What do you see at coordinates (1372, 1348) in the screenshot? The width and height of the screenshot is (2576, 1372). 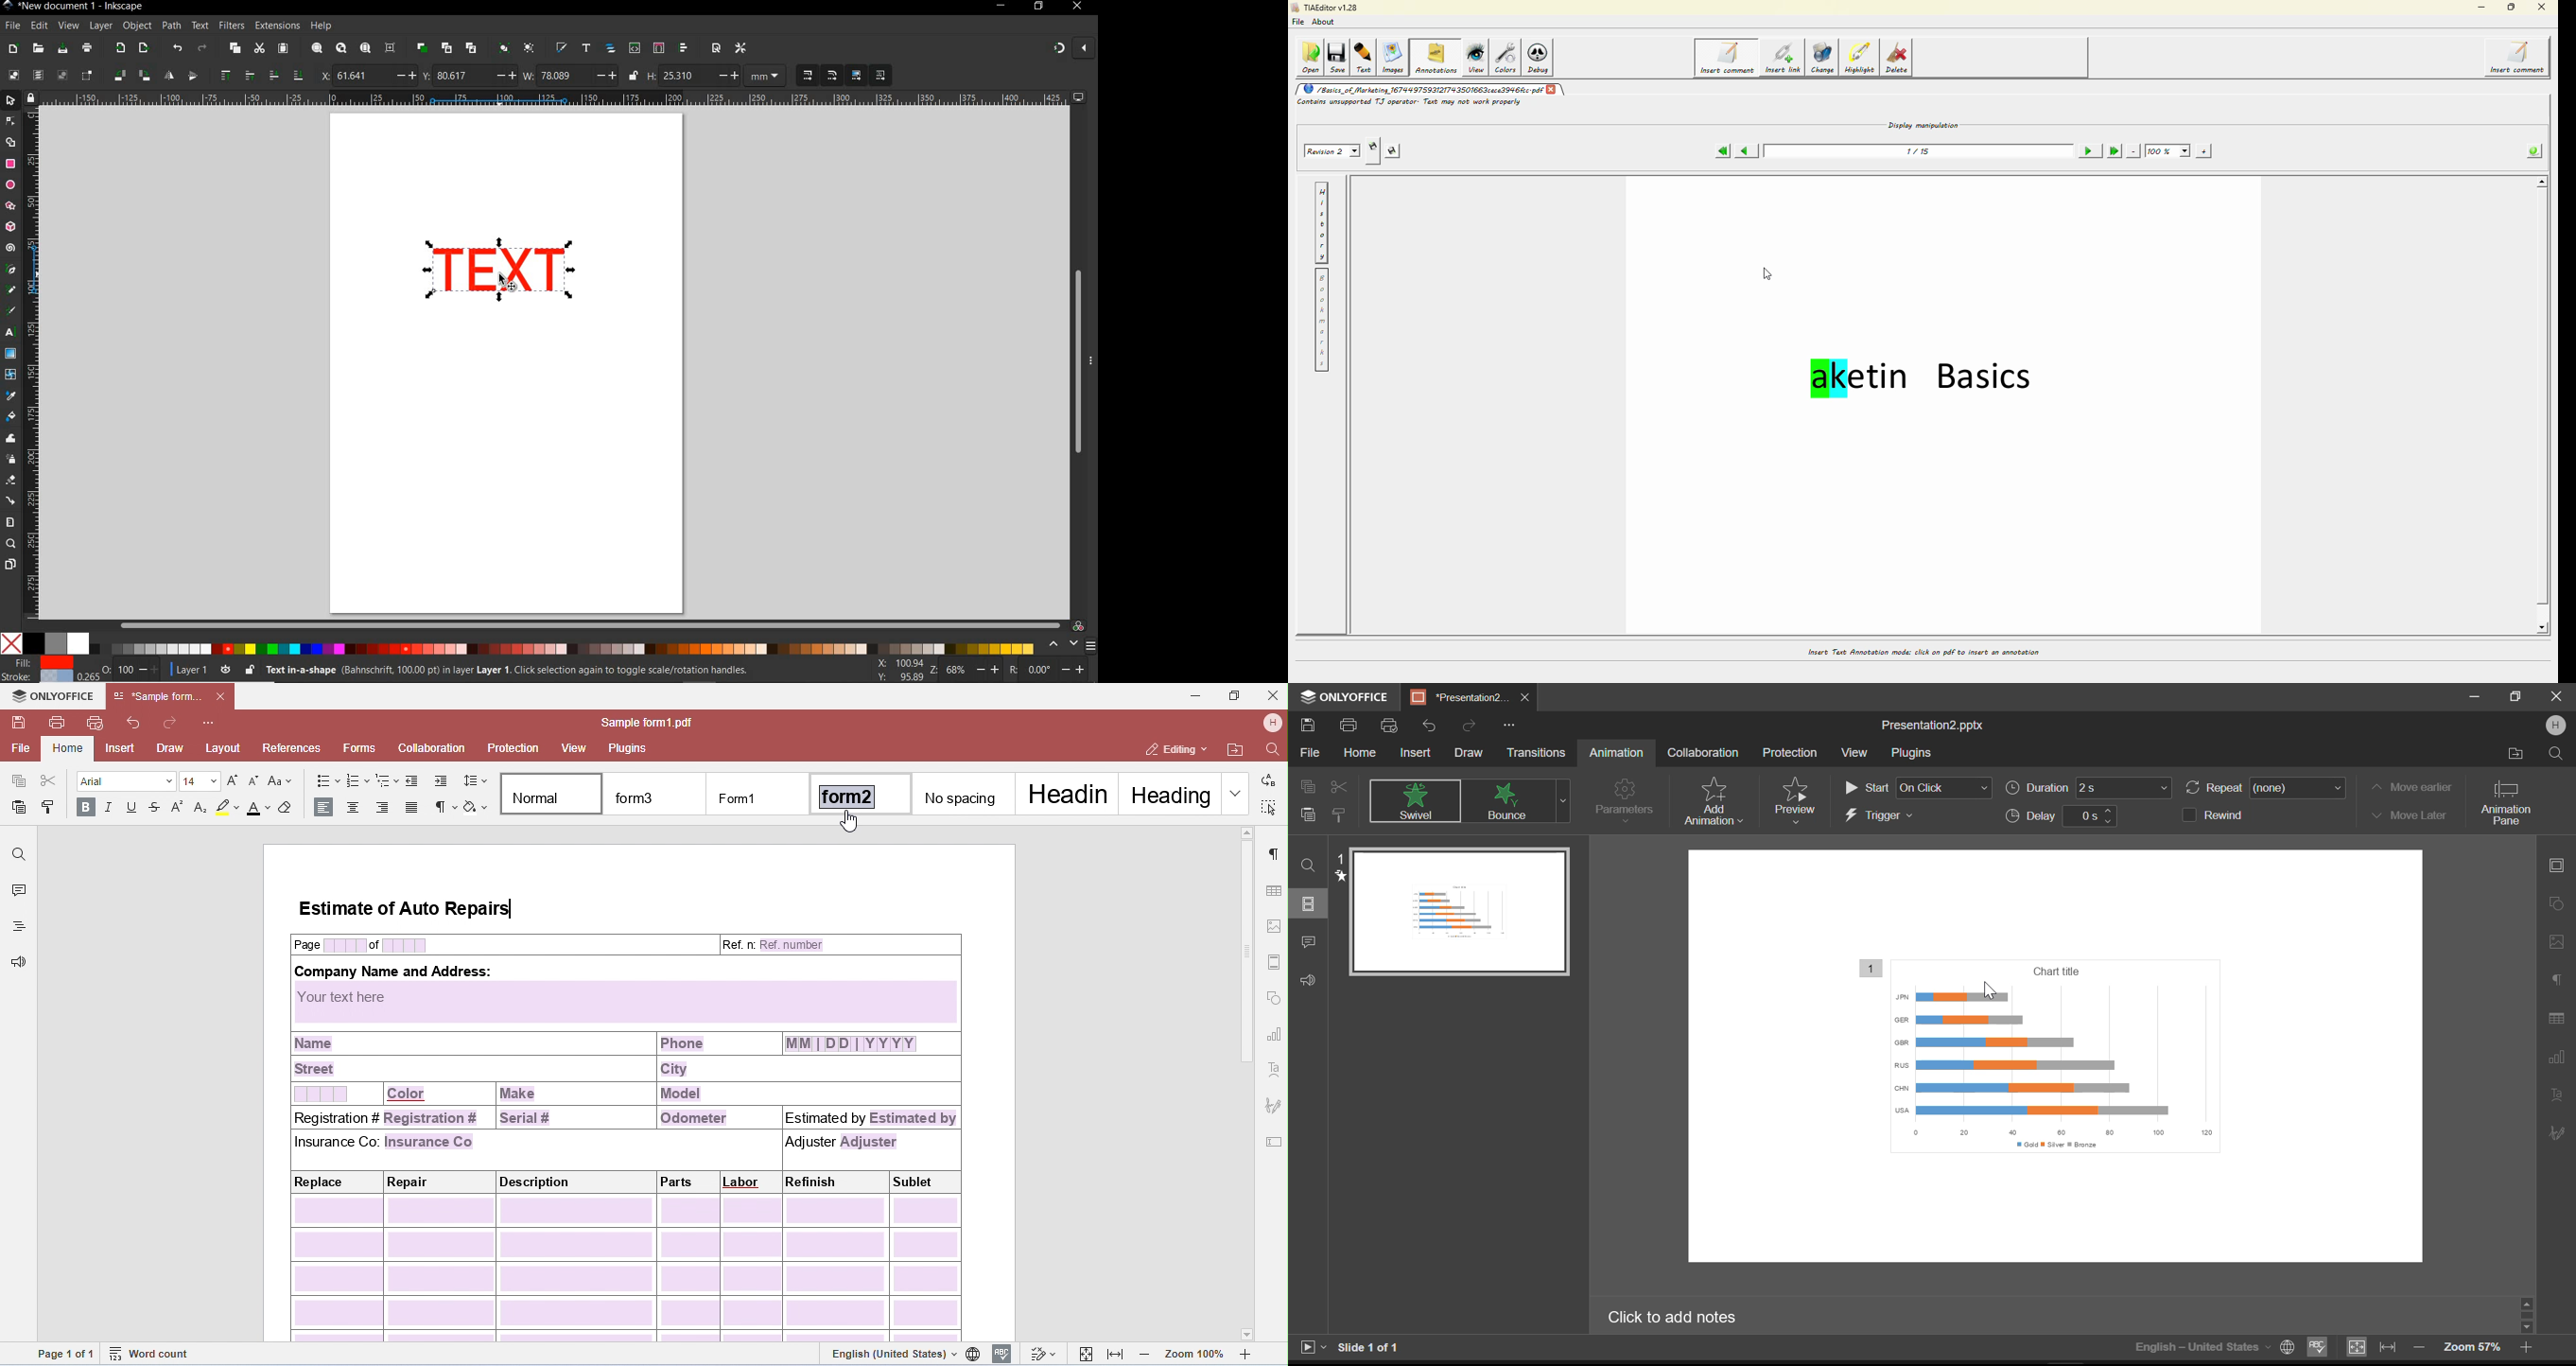 I see `Slide 1 of 1` at bounding box center [1372, 1348].